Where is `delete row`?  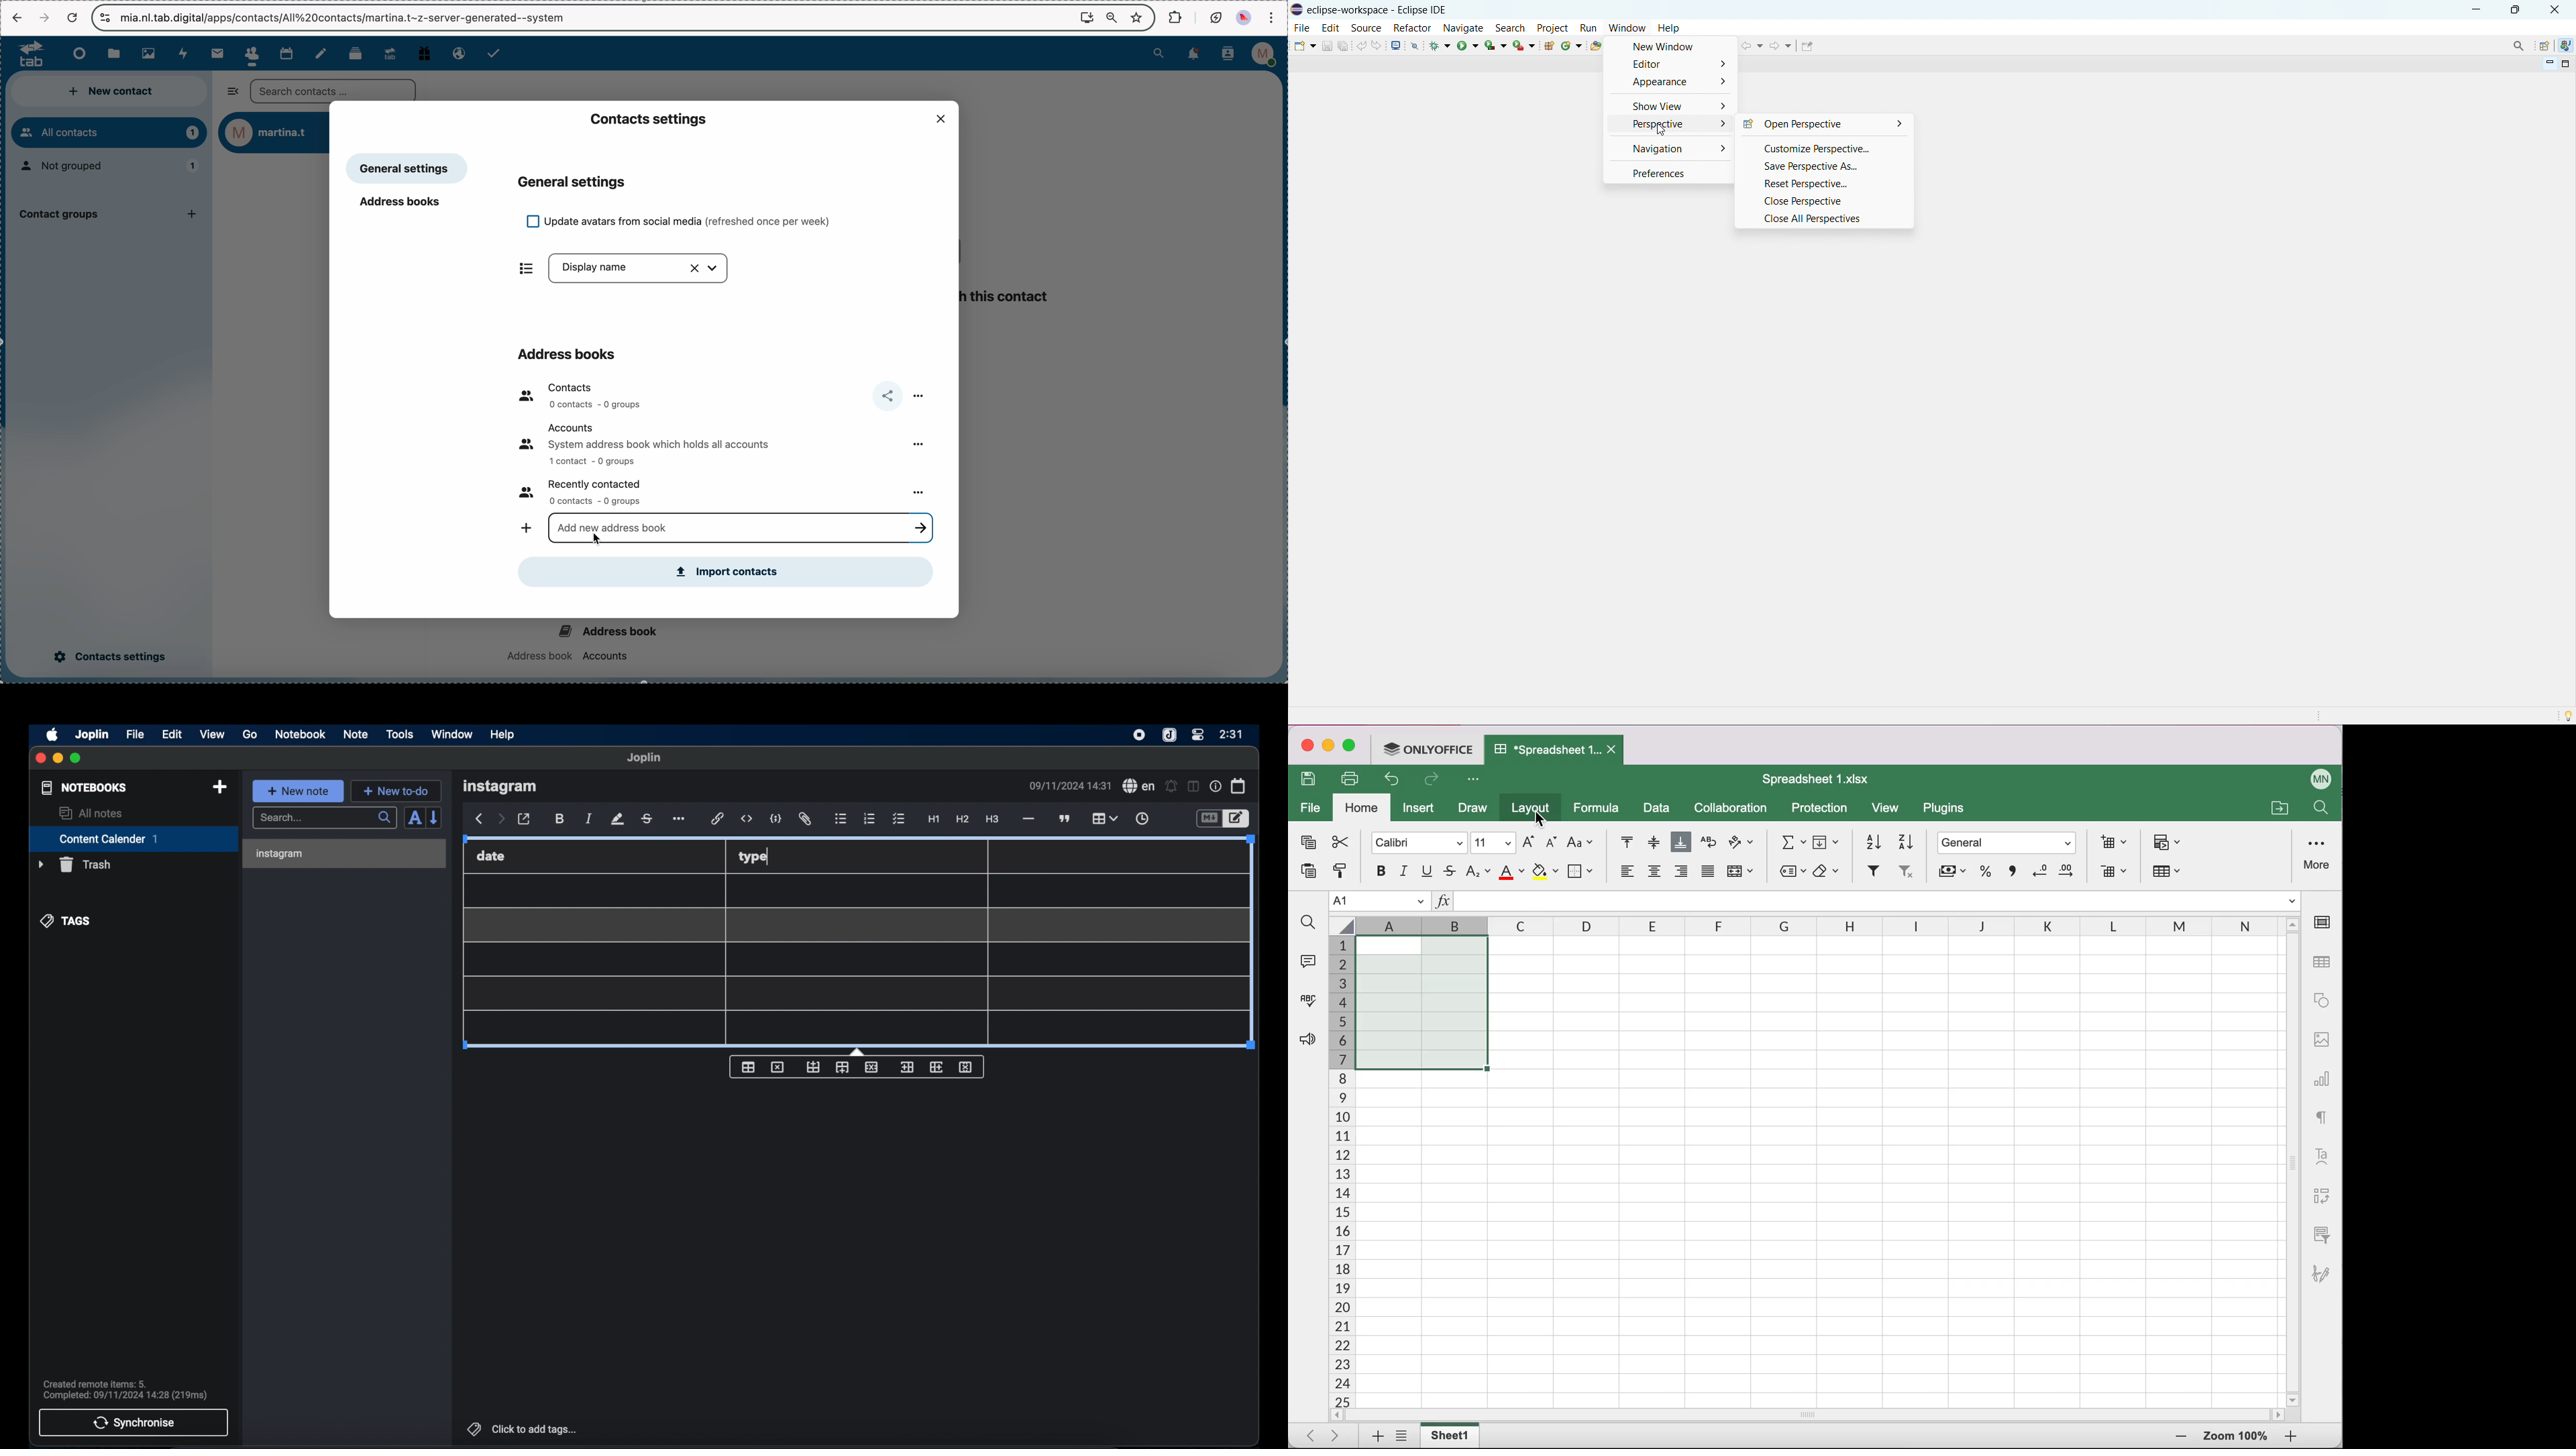
delete row is located at coordinates (871, 1067).